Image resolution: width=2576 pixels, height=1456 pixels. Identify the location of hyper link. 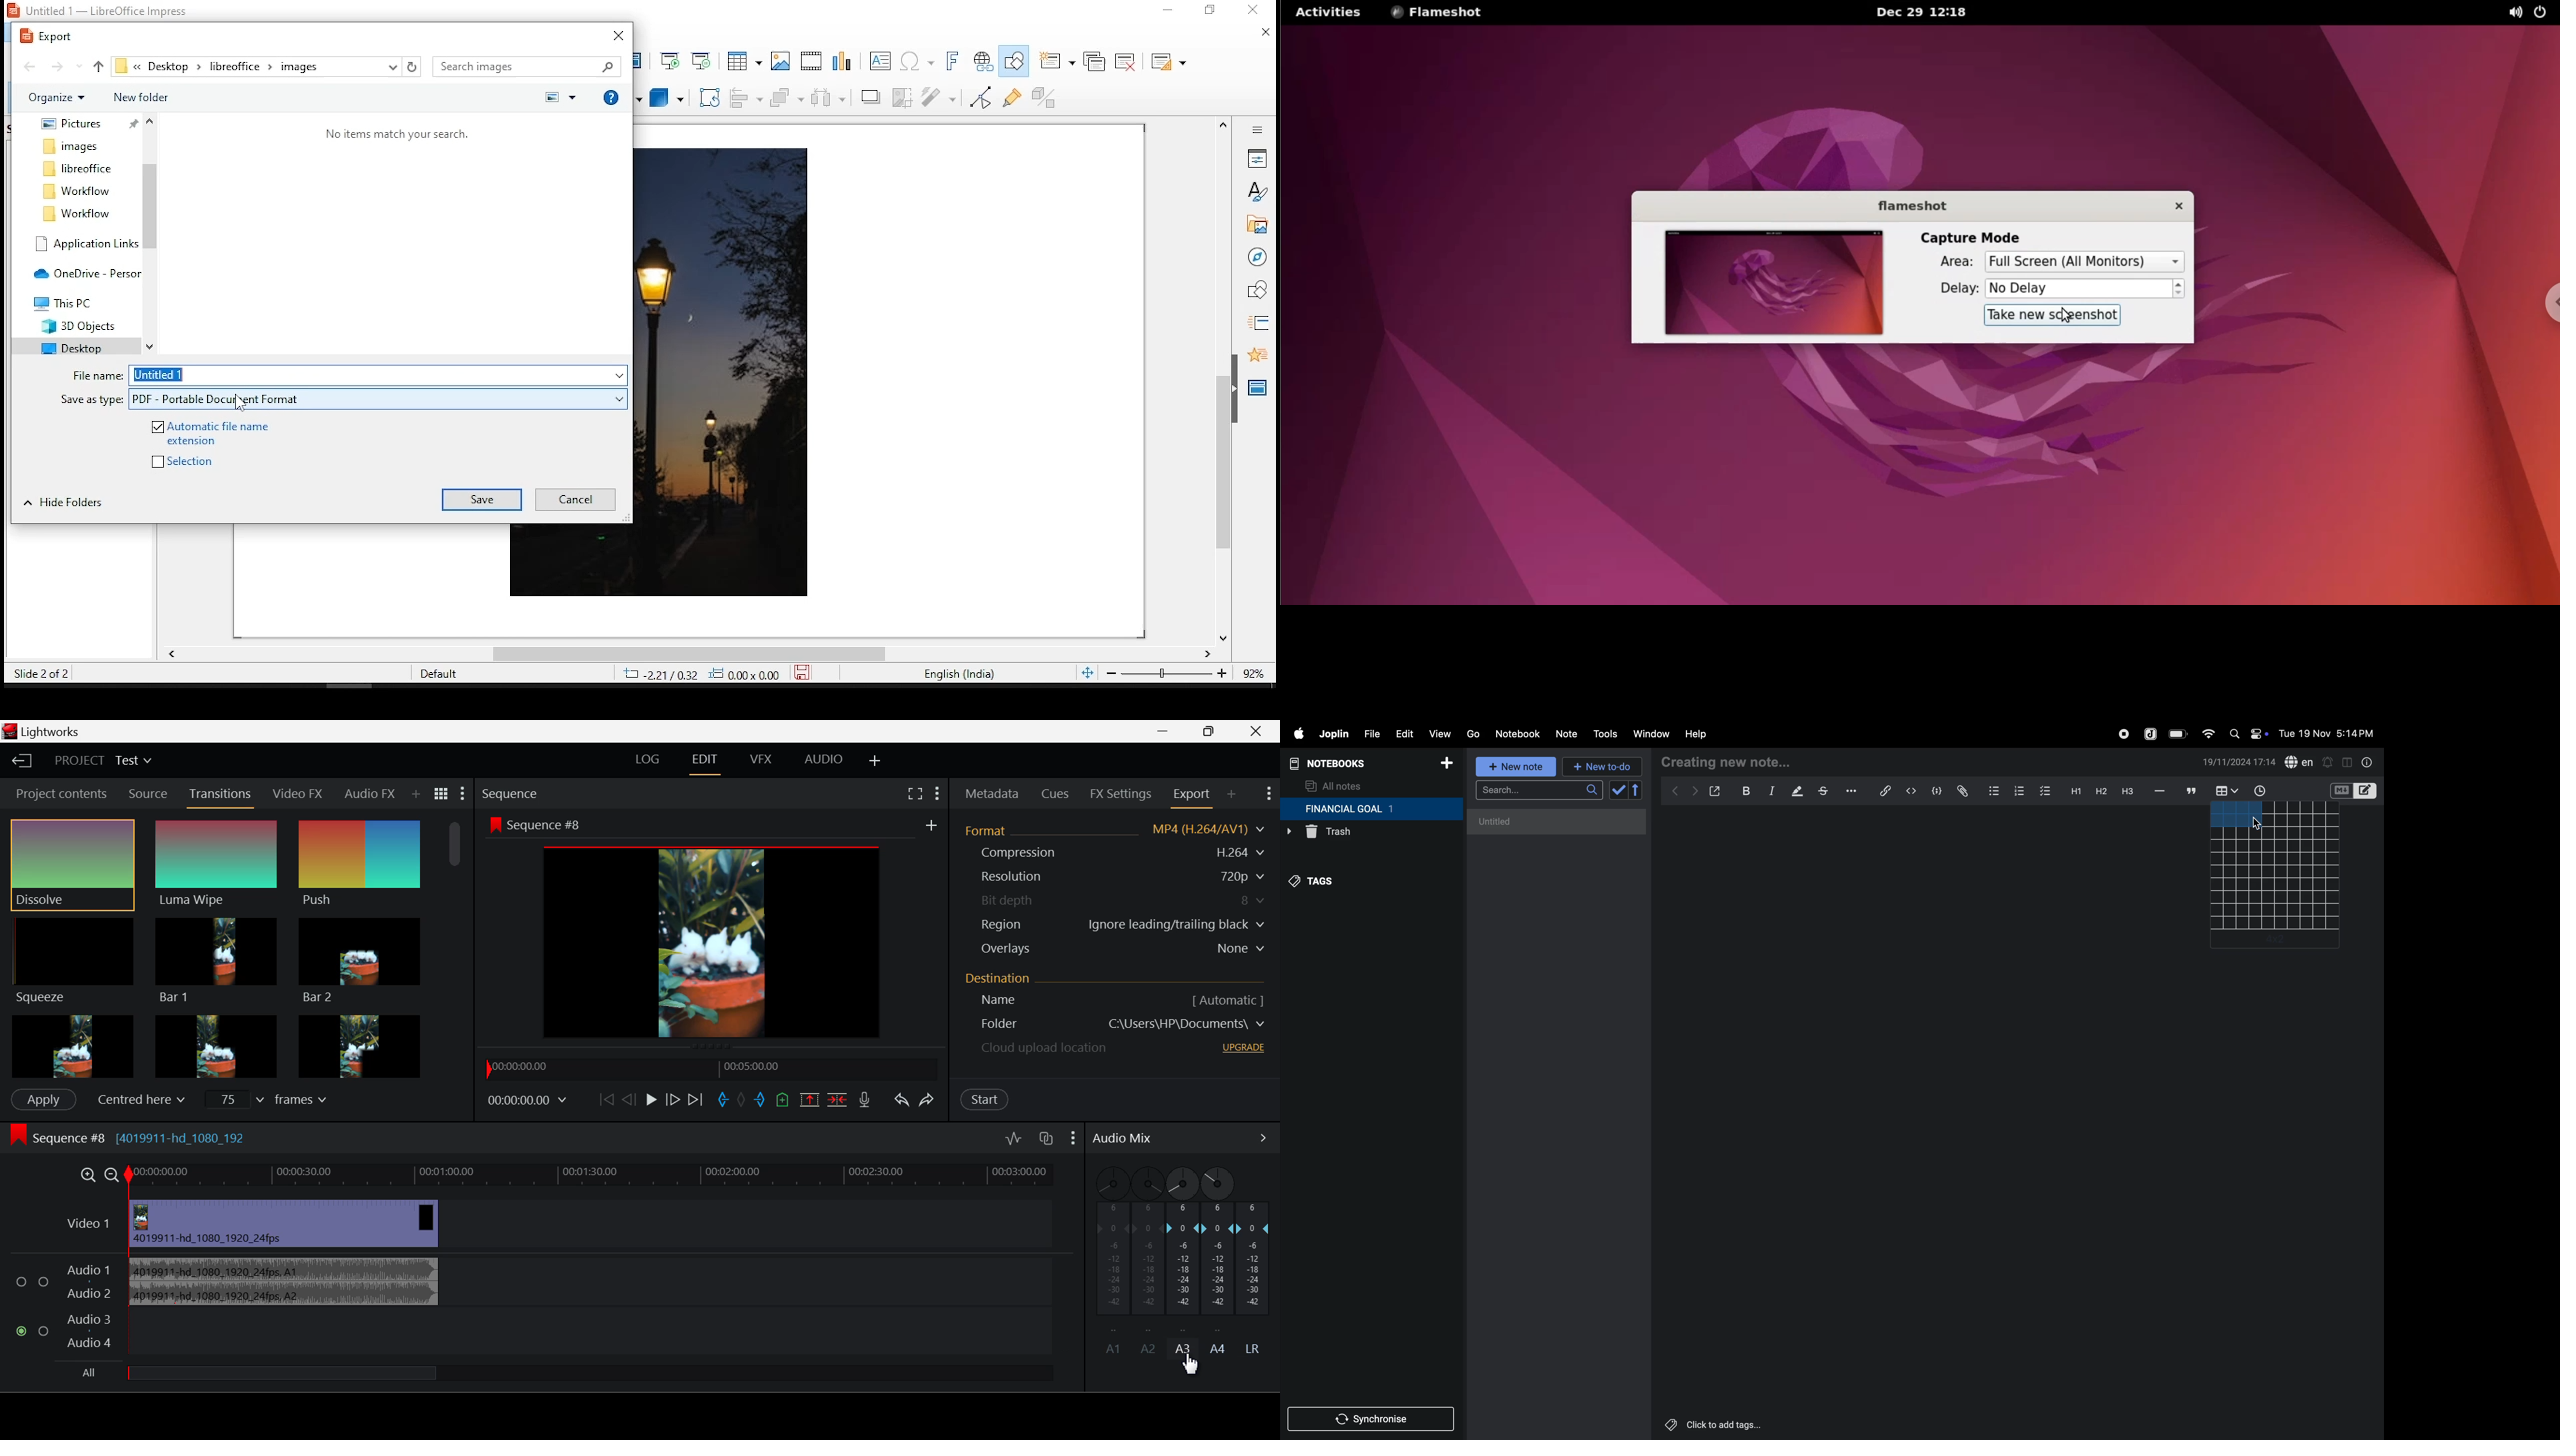
(1888, 791).